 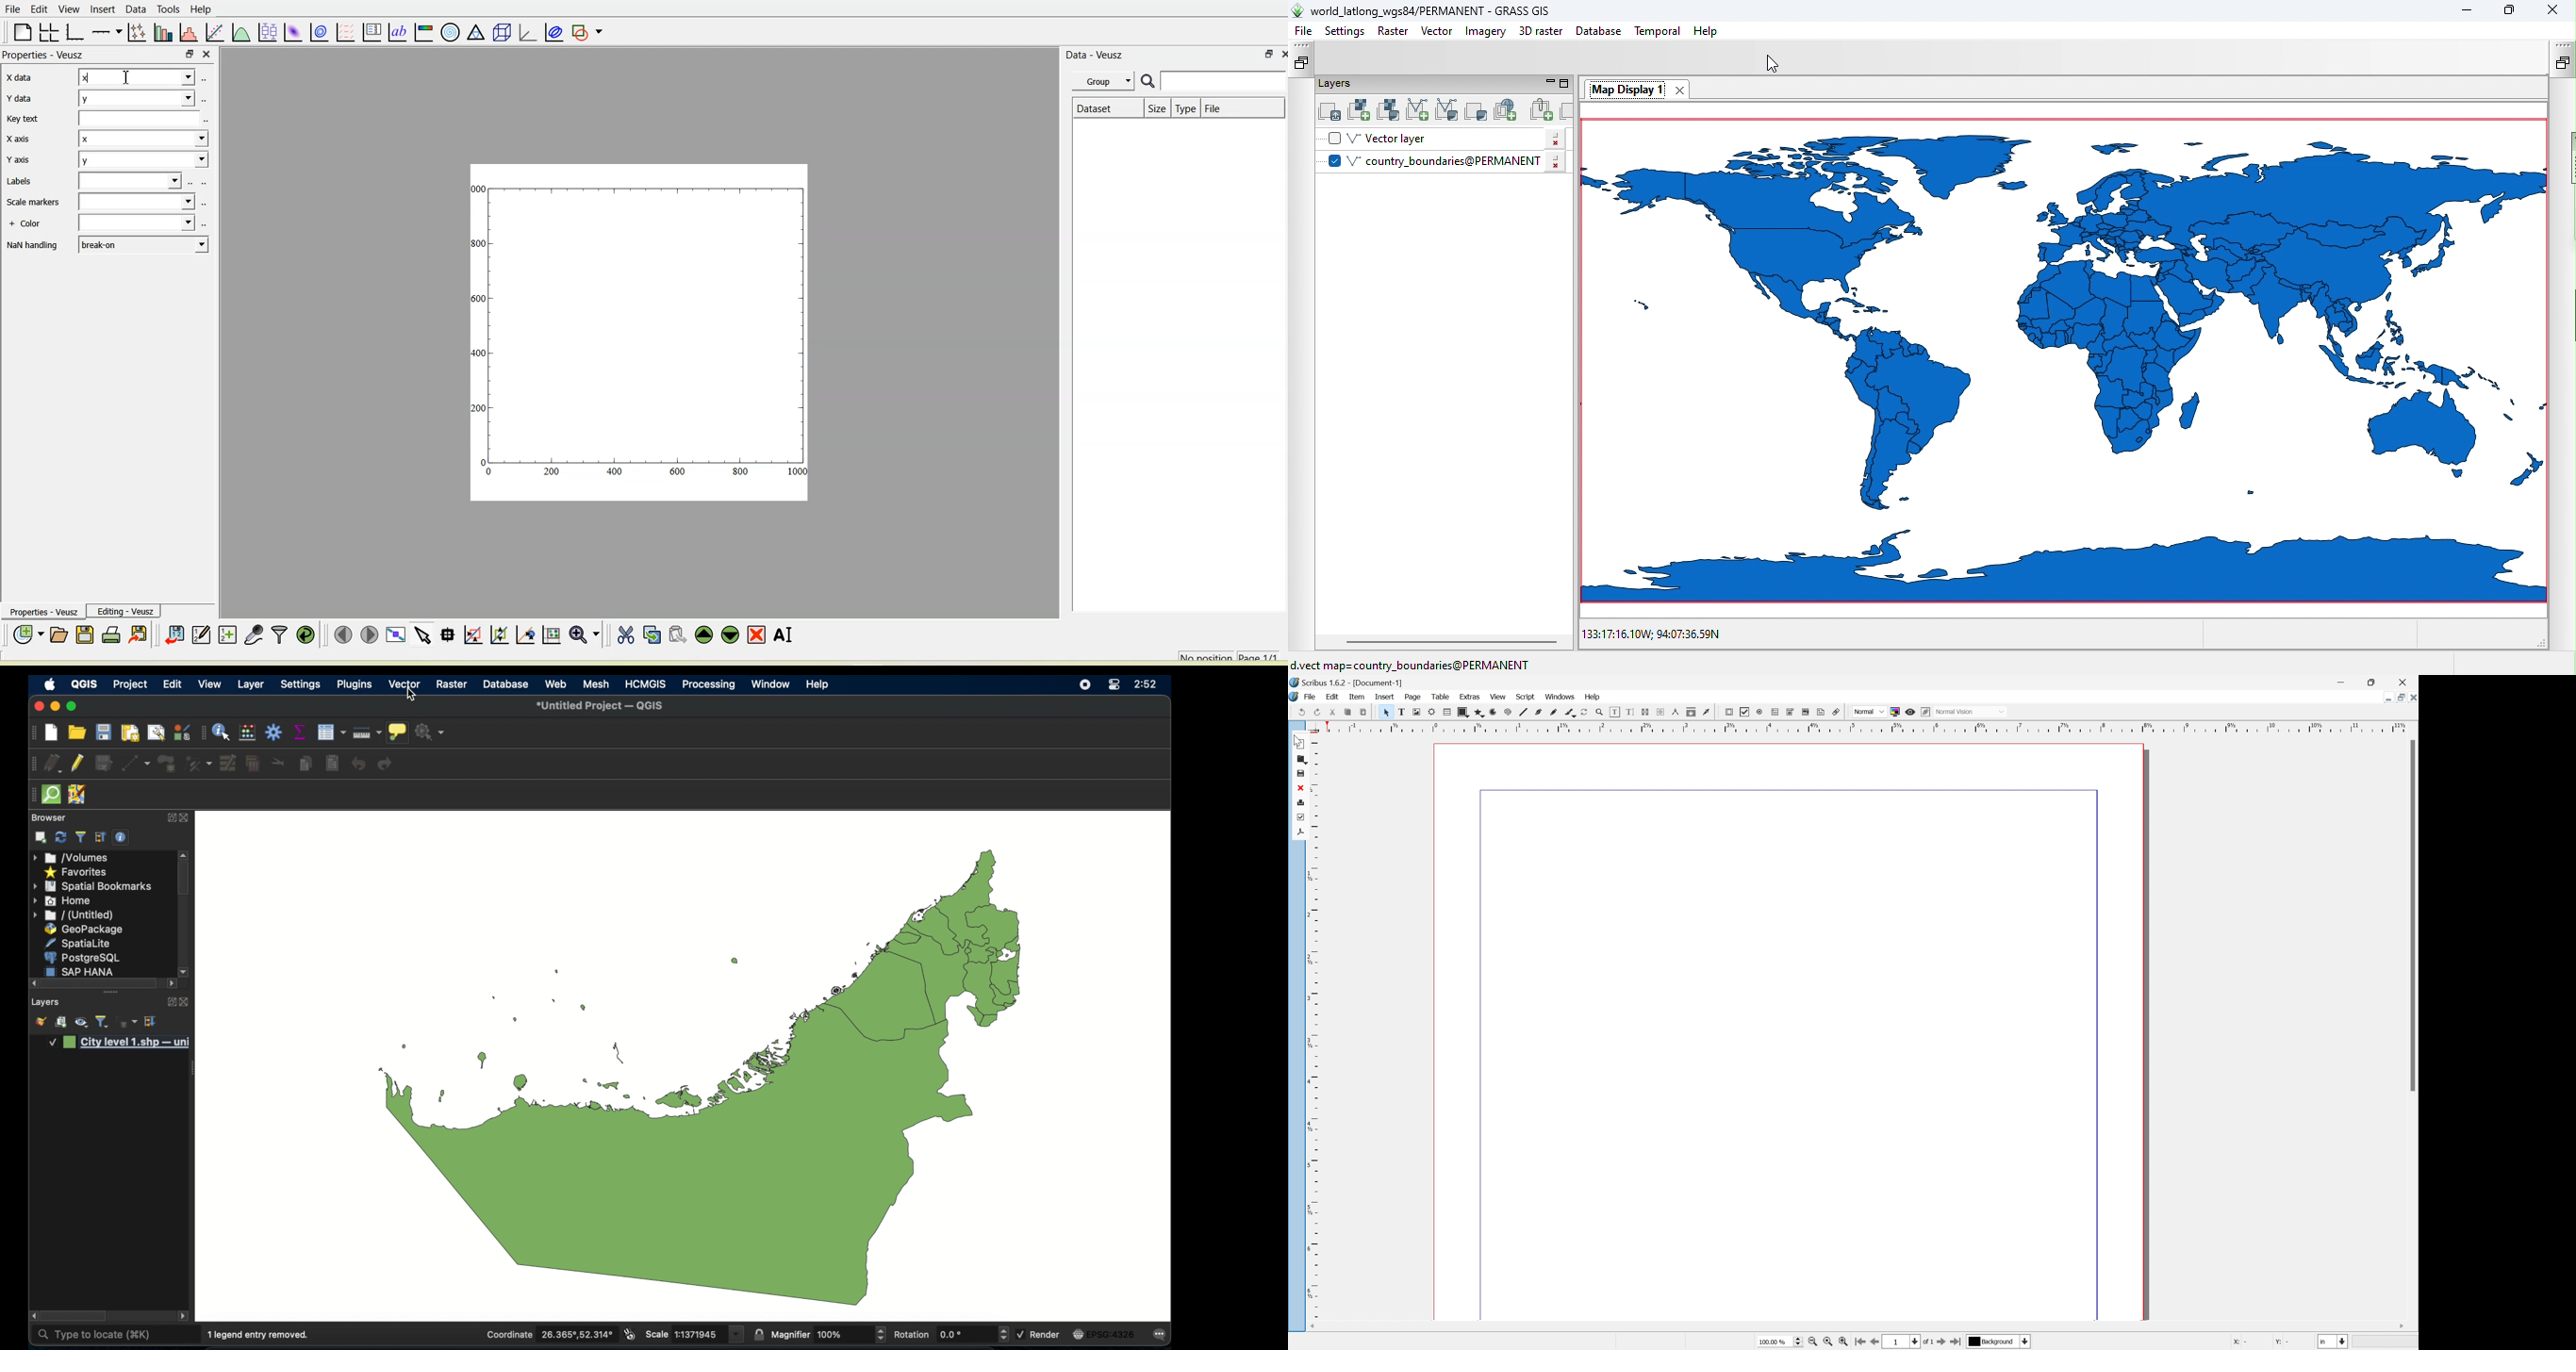 I want to click on add polygon feature, so click(x=167, y=762).